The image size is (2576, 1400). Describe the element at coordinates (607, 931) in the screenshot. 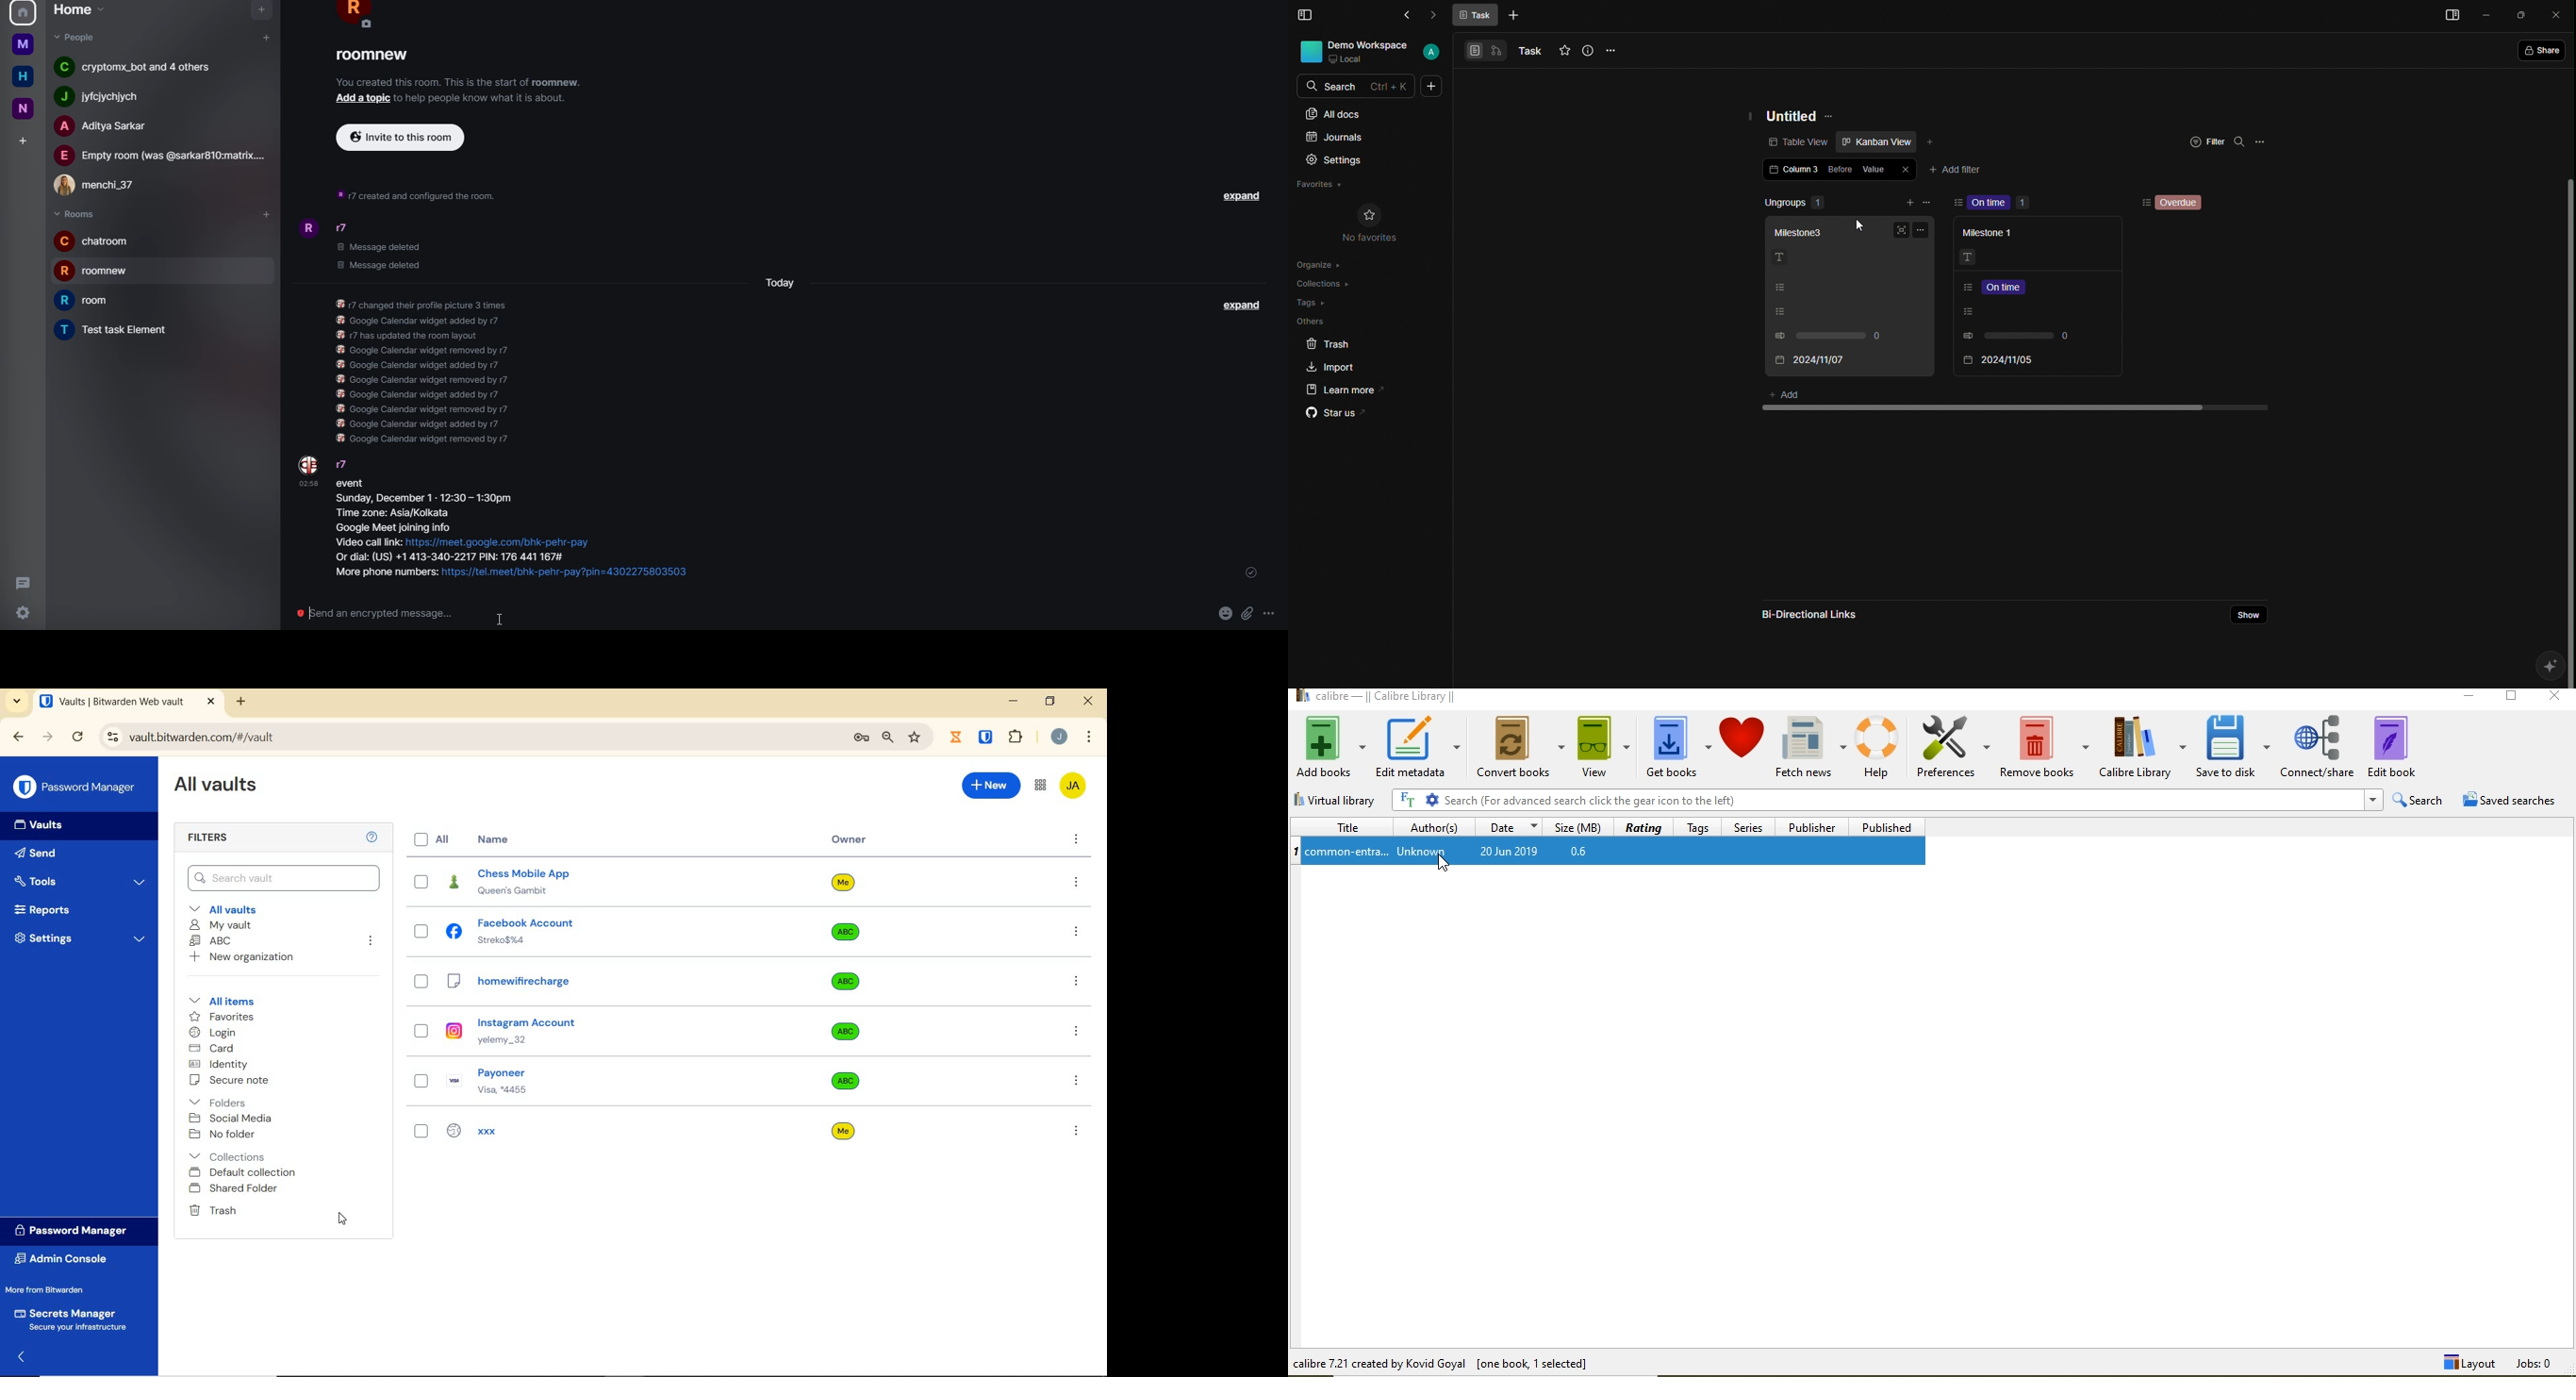

I see `facebook account` at that location.